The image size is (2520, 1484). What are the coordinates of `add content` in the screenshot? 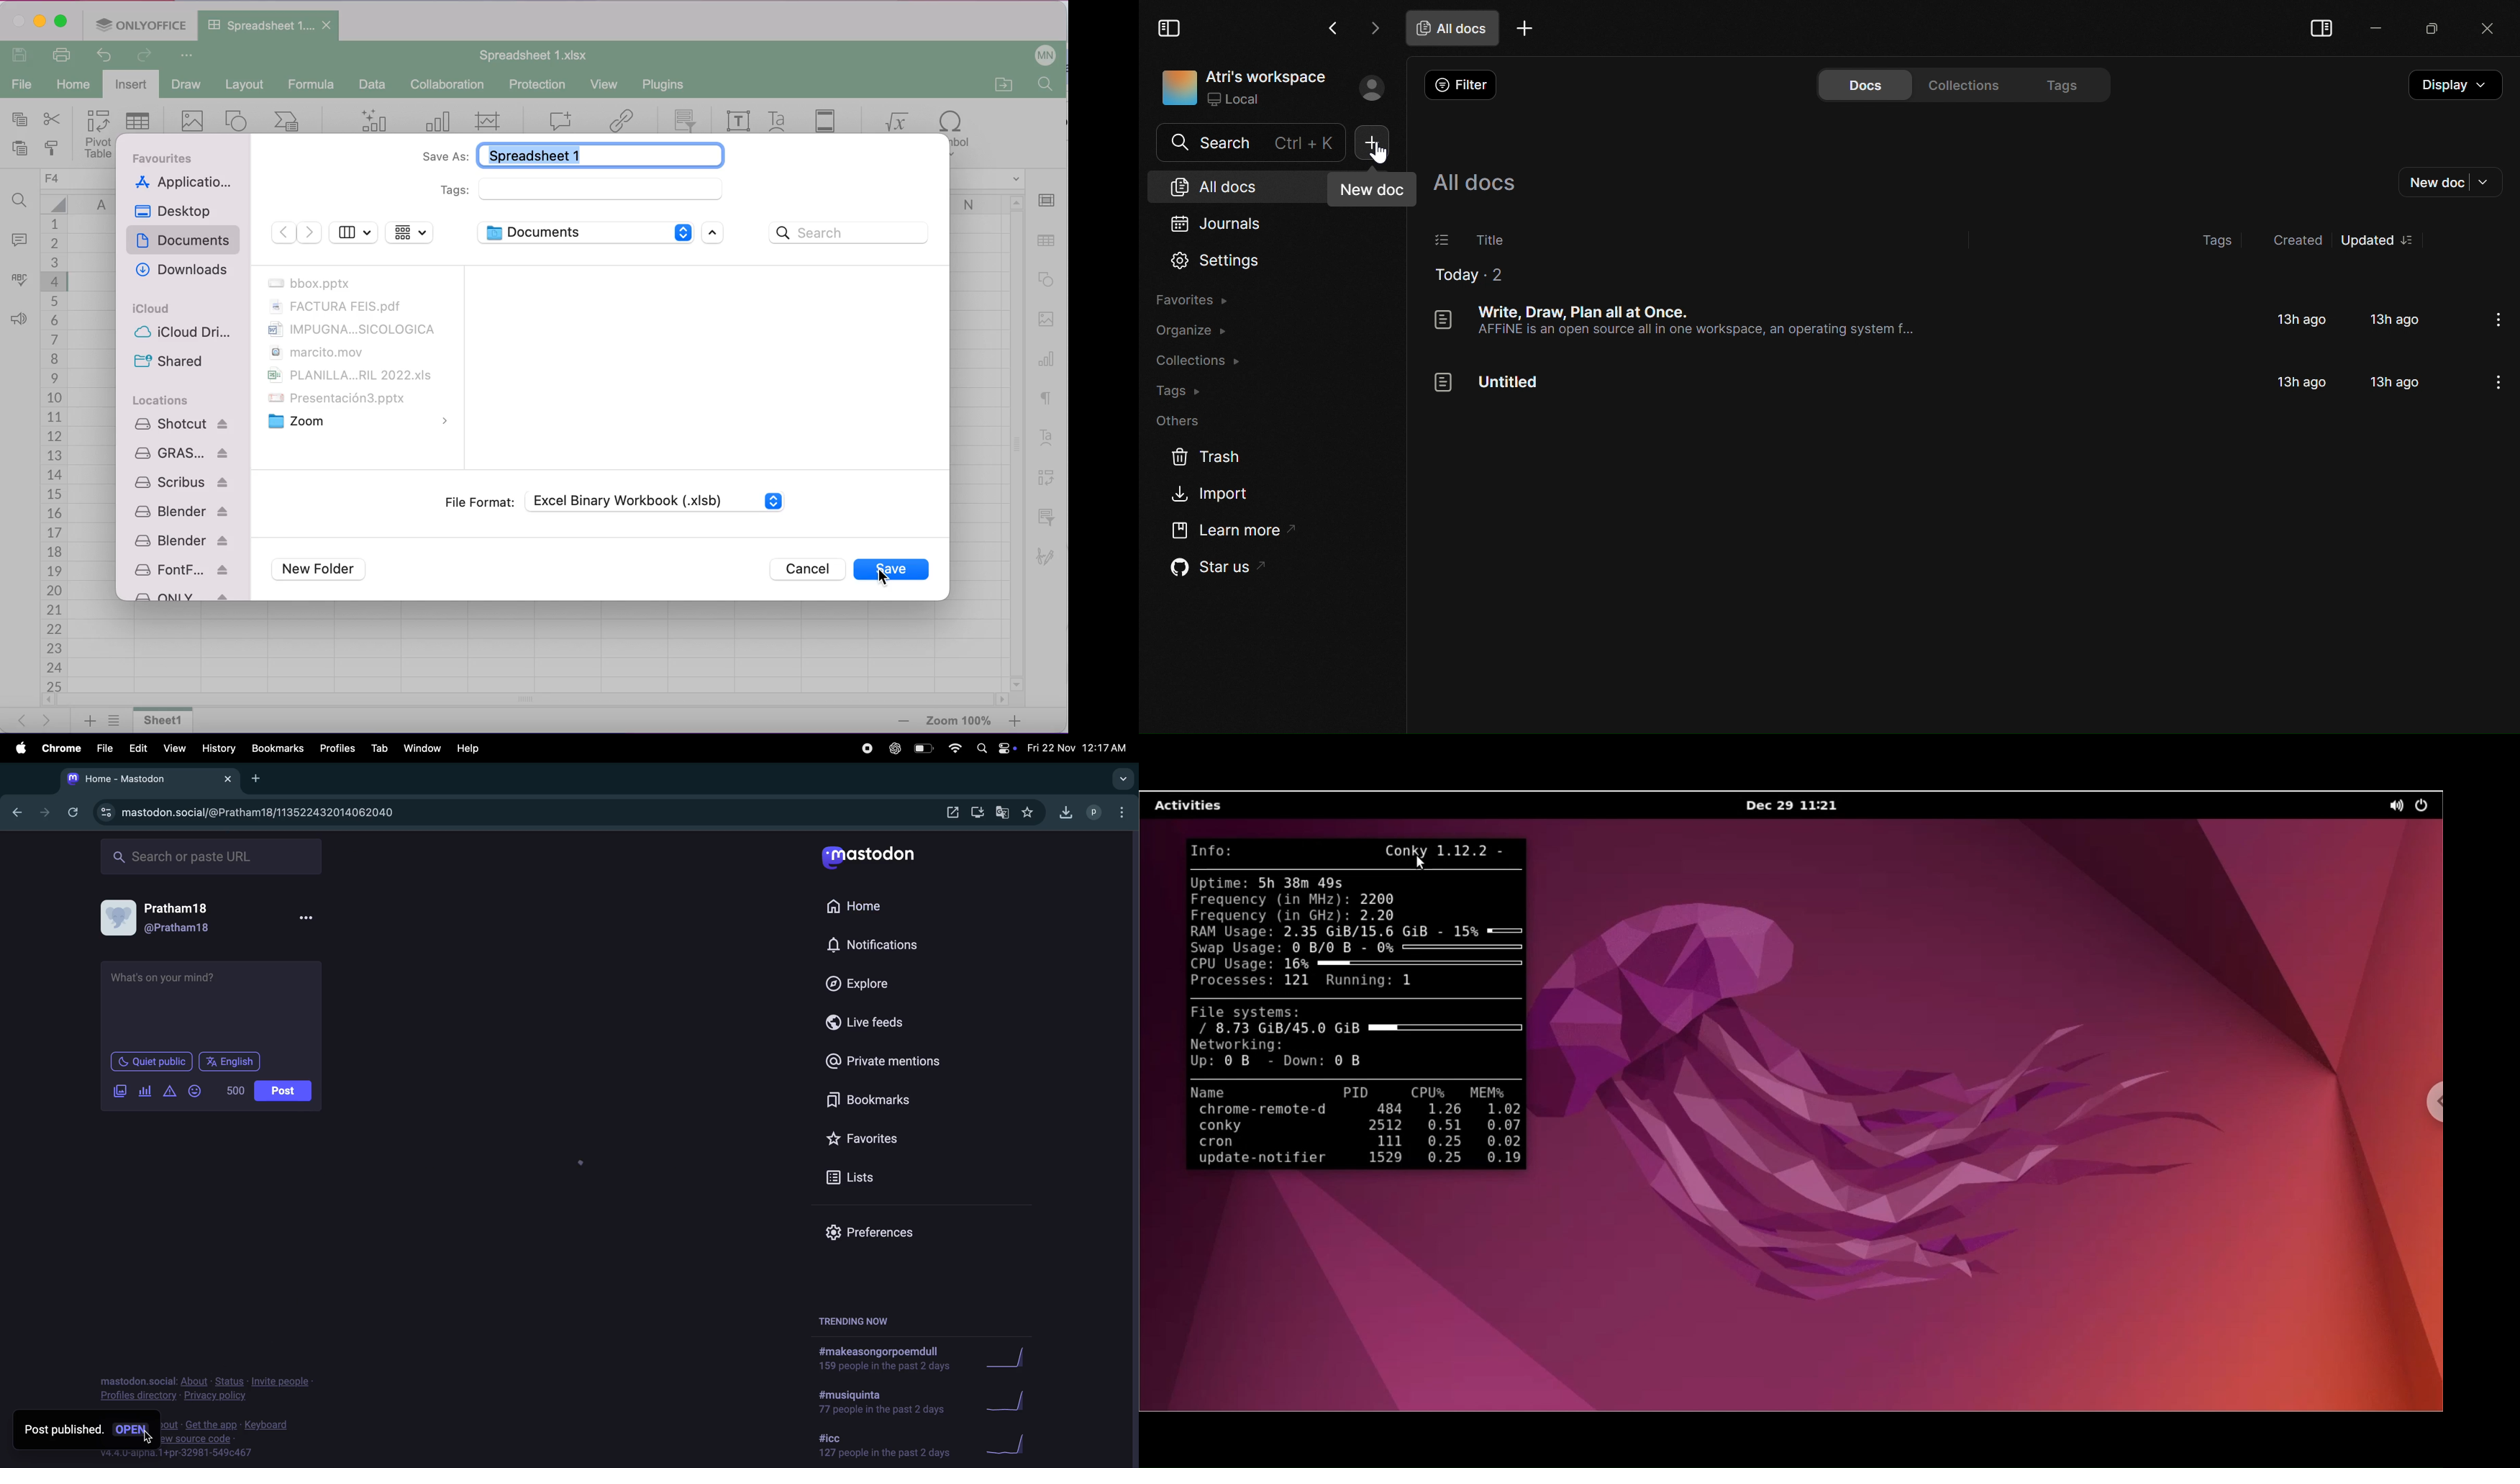 It's located at (166, 1091).